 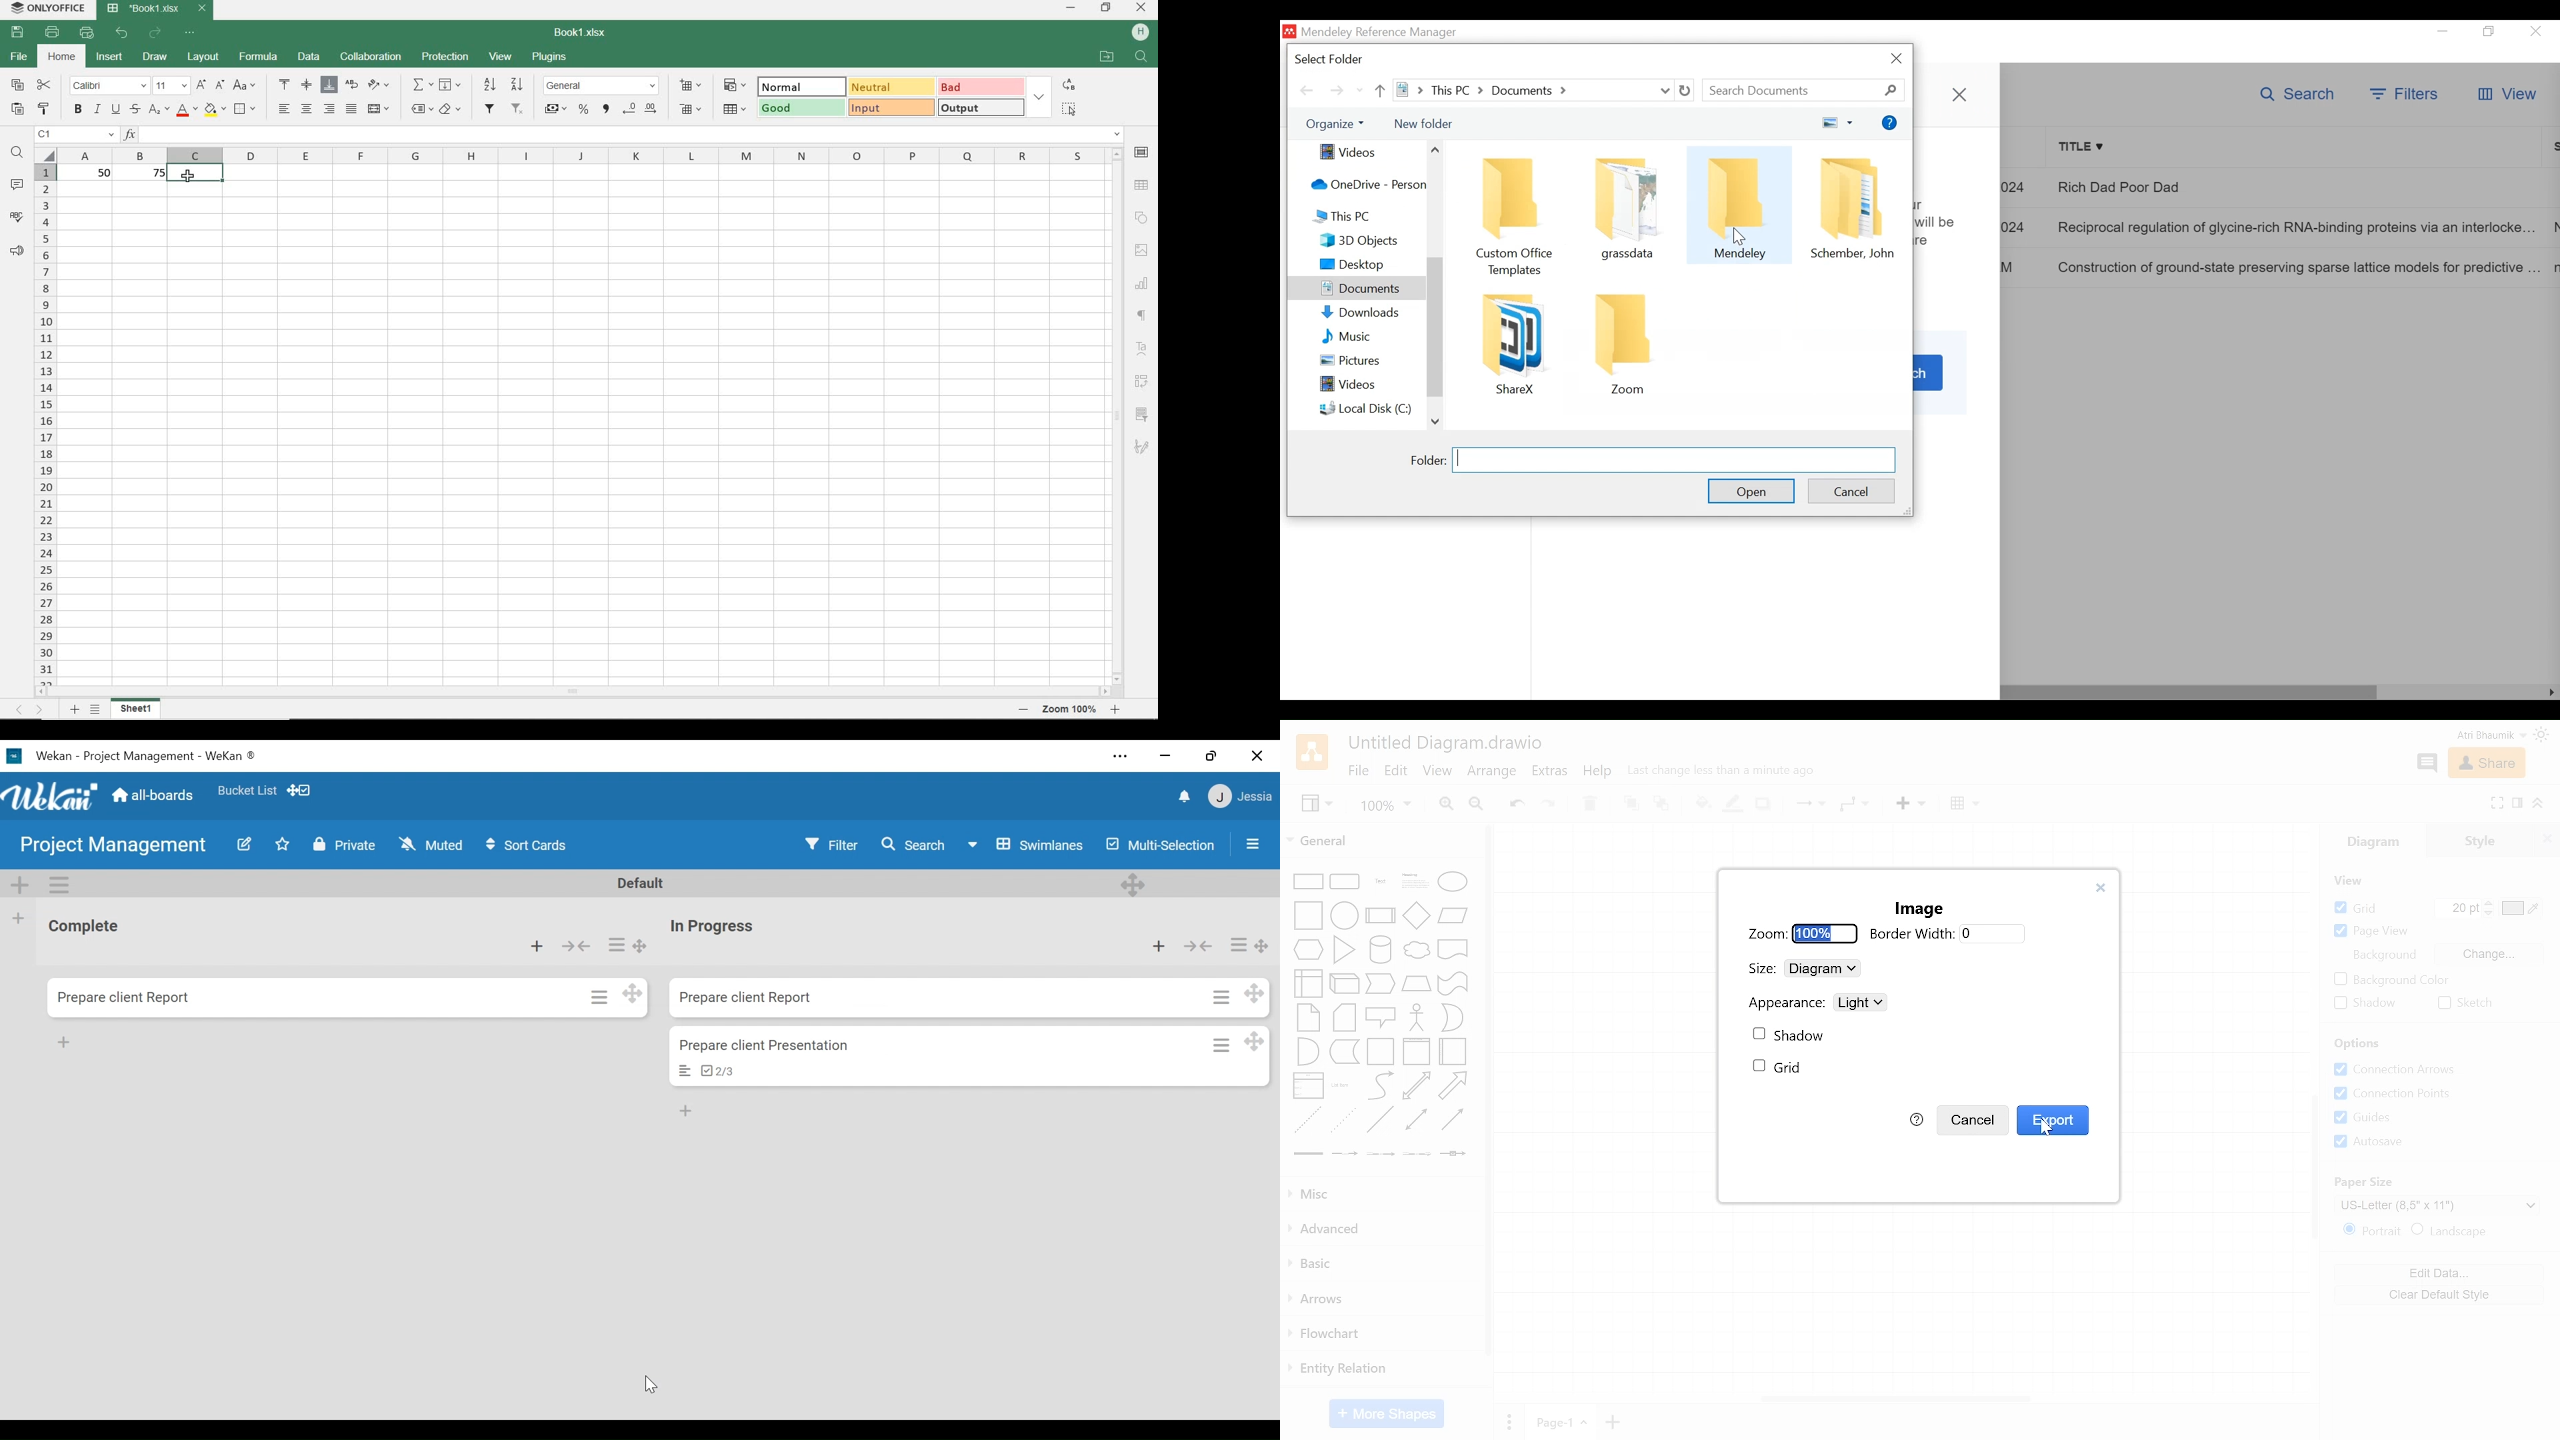 What do you see at coordinates (1973, 1120) in the screenshot?
I see `Cancel` at bounding box center [1973, 1120].